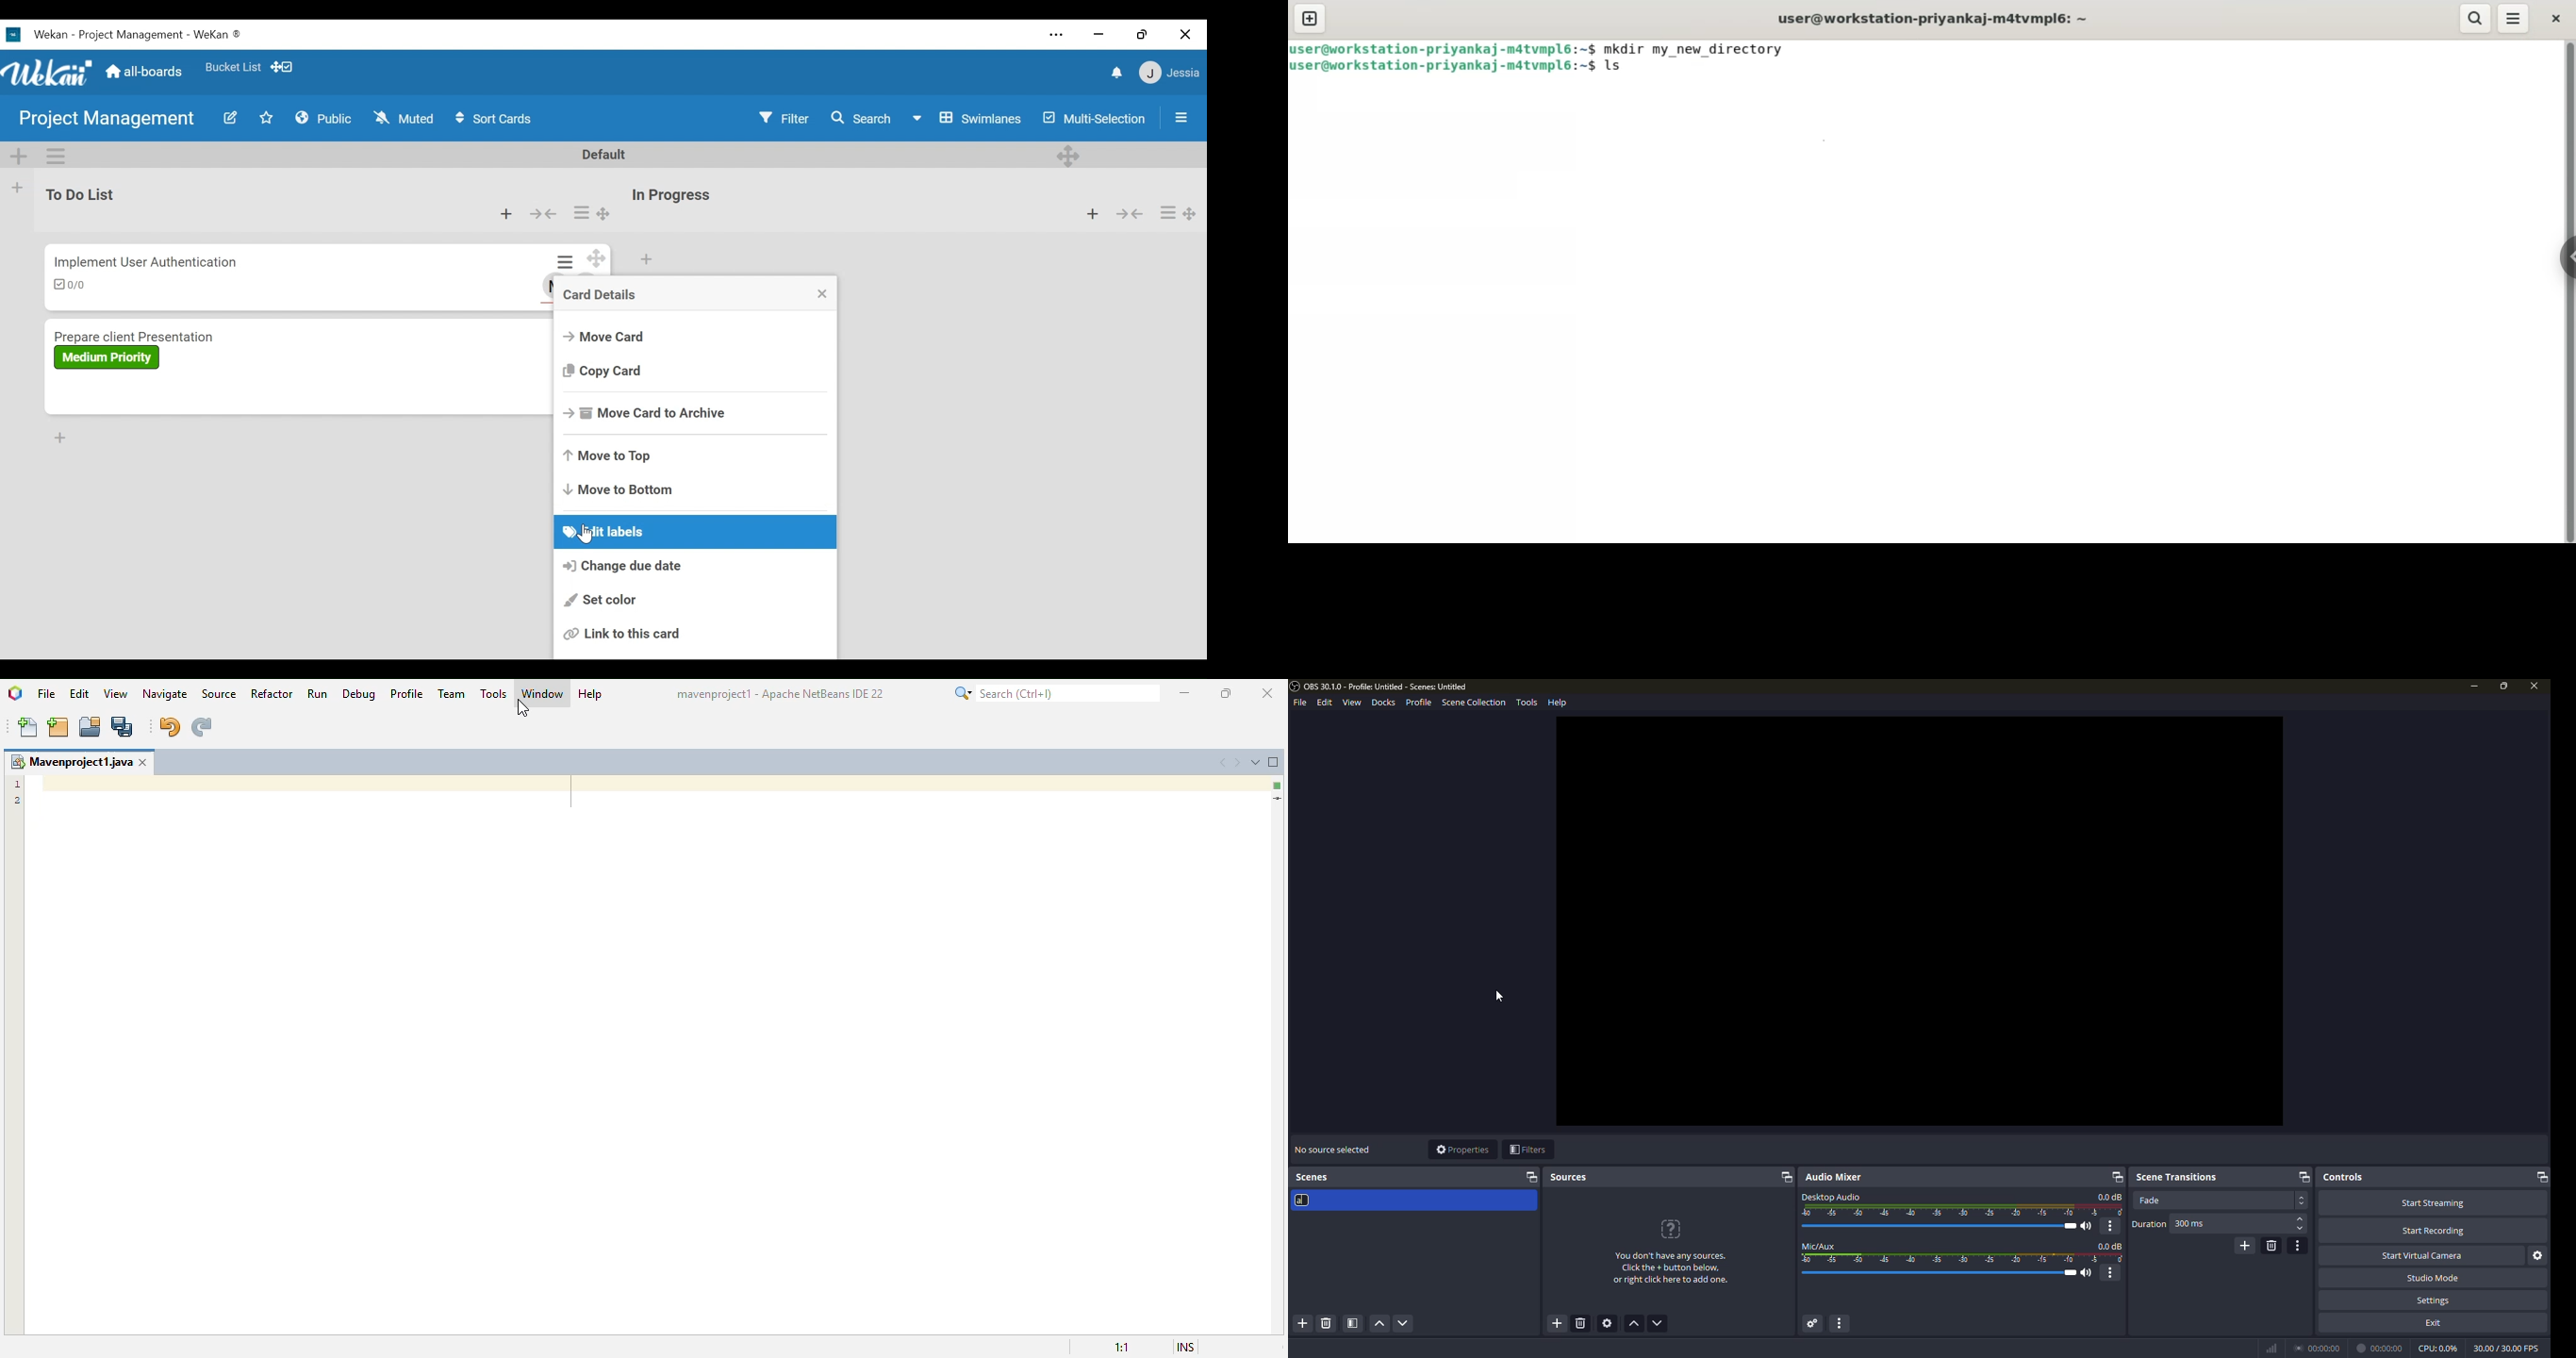  I want to click on drop down, so click(2302, 1200).